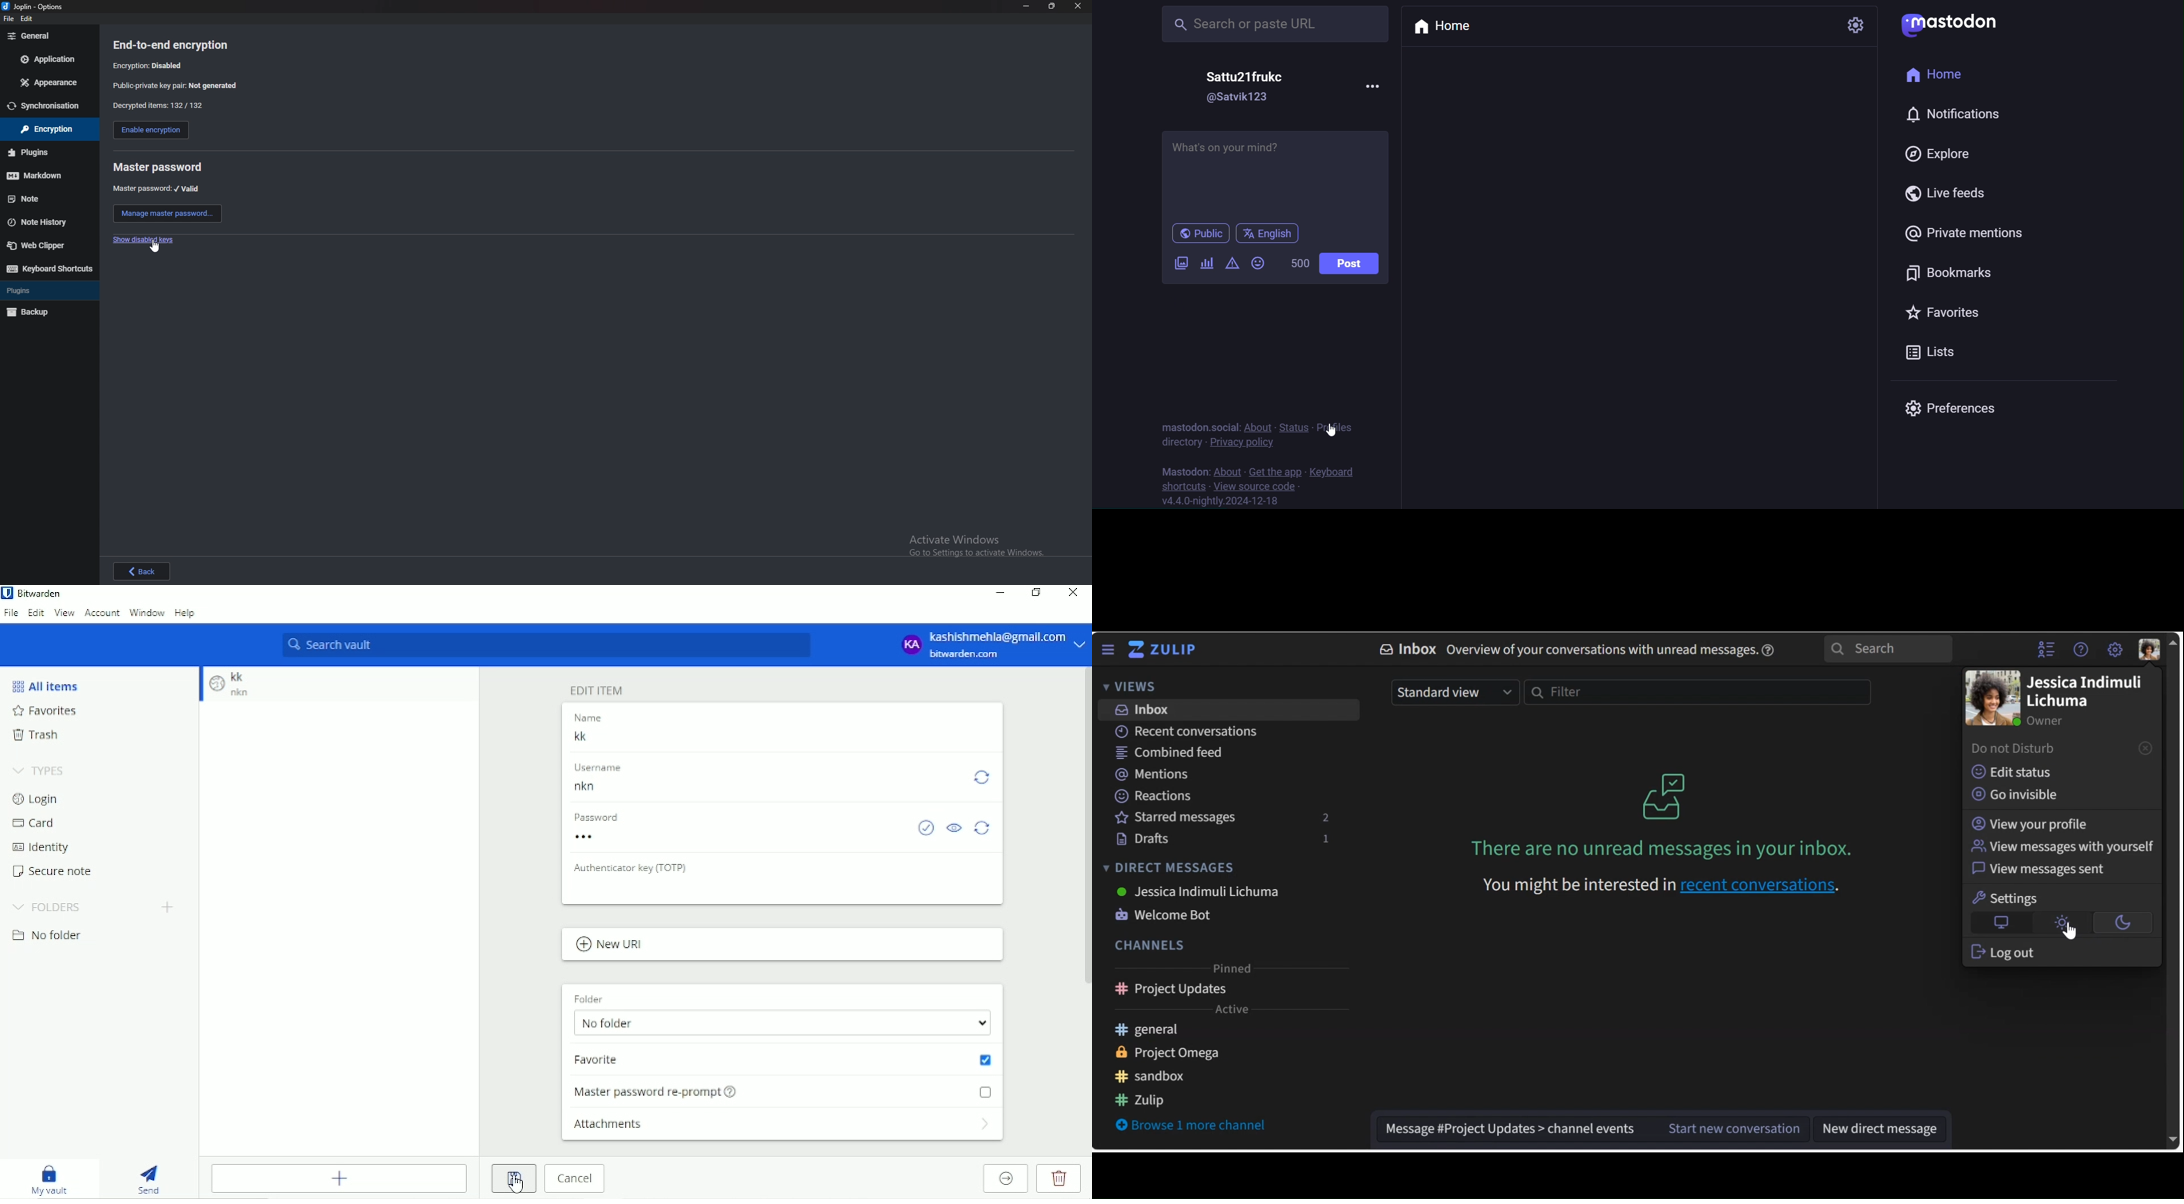 Image resolution: width=2184 pixels, height=1204 pixels. Describe the element at coordinates (151, 130) in the screenshot. I see `enable encryption` at that location.